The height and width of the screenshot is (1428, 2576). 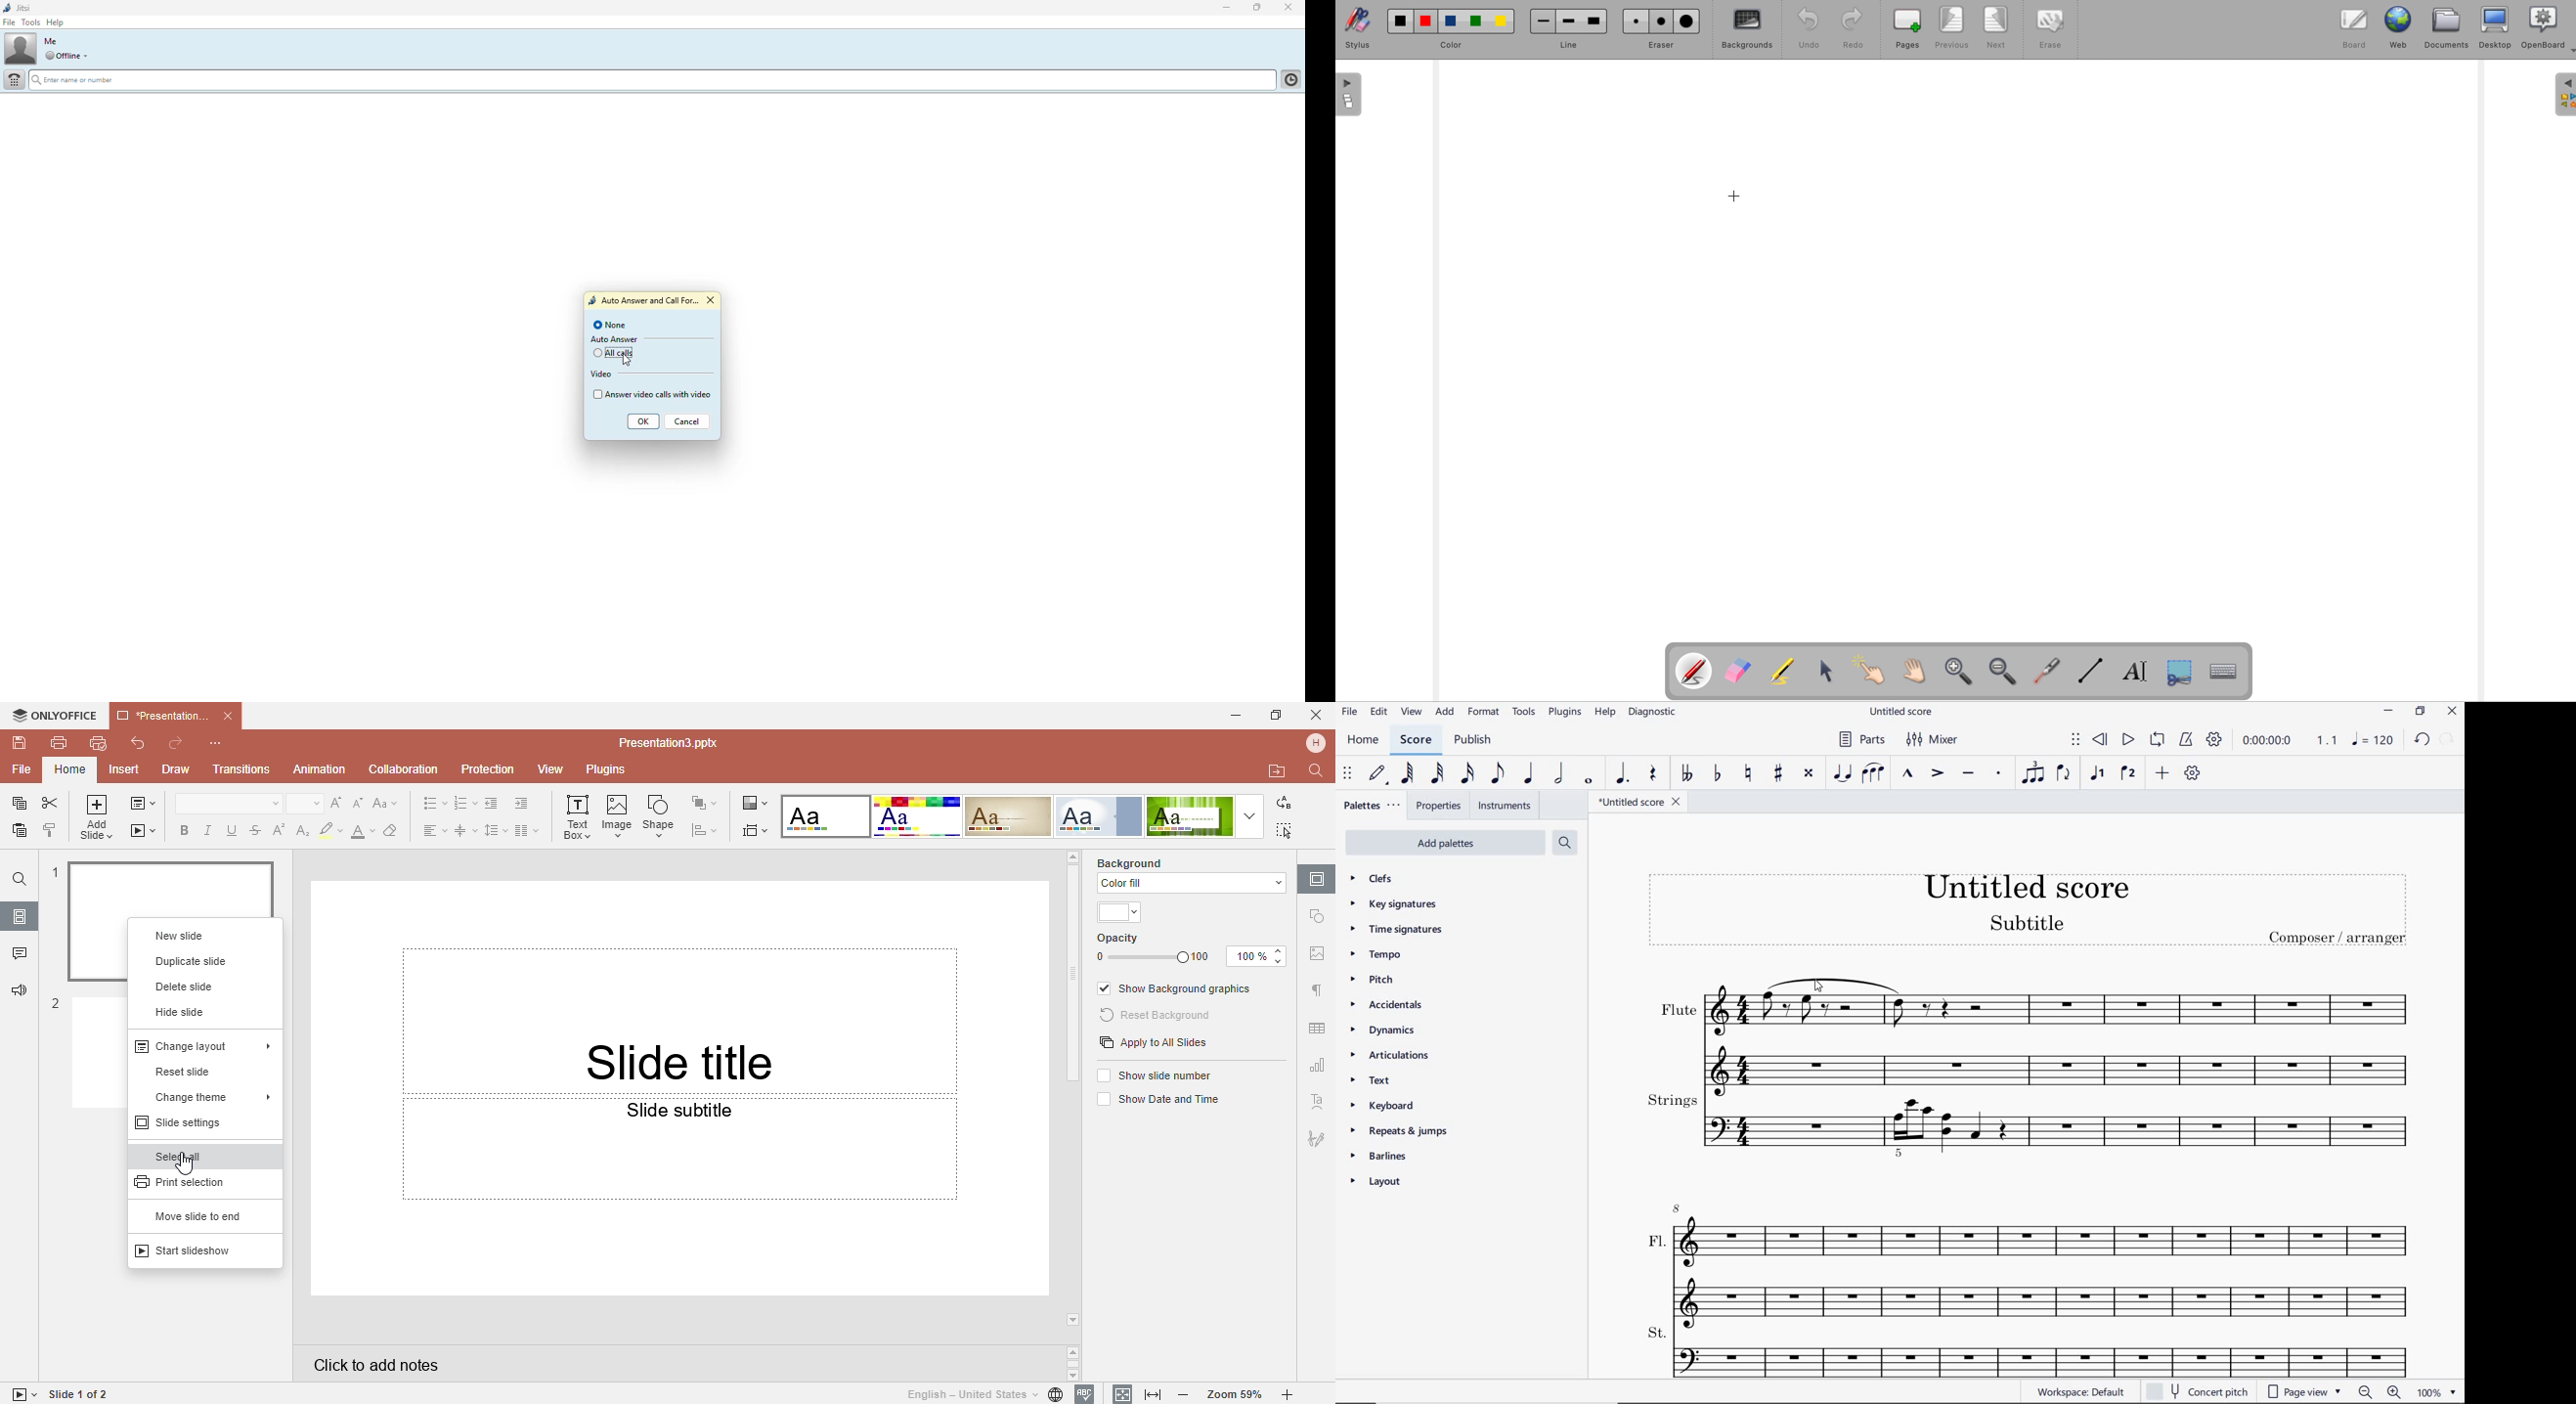 What do you see at coordinates (339, 802) in the screenshot?
I see `Increment font size` at bounding box center [339, 802].